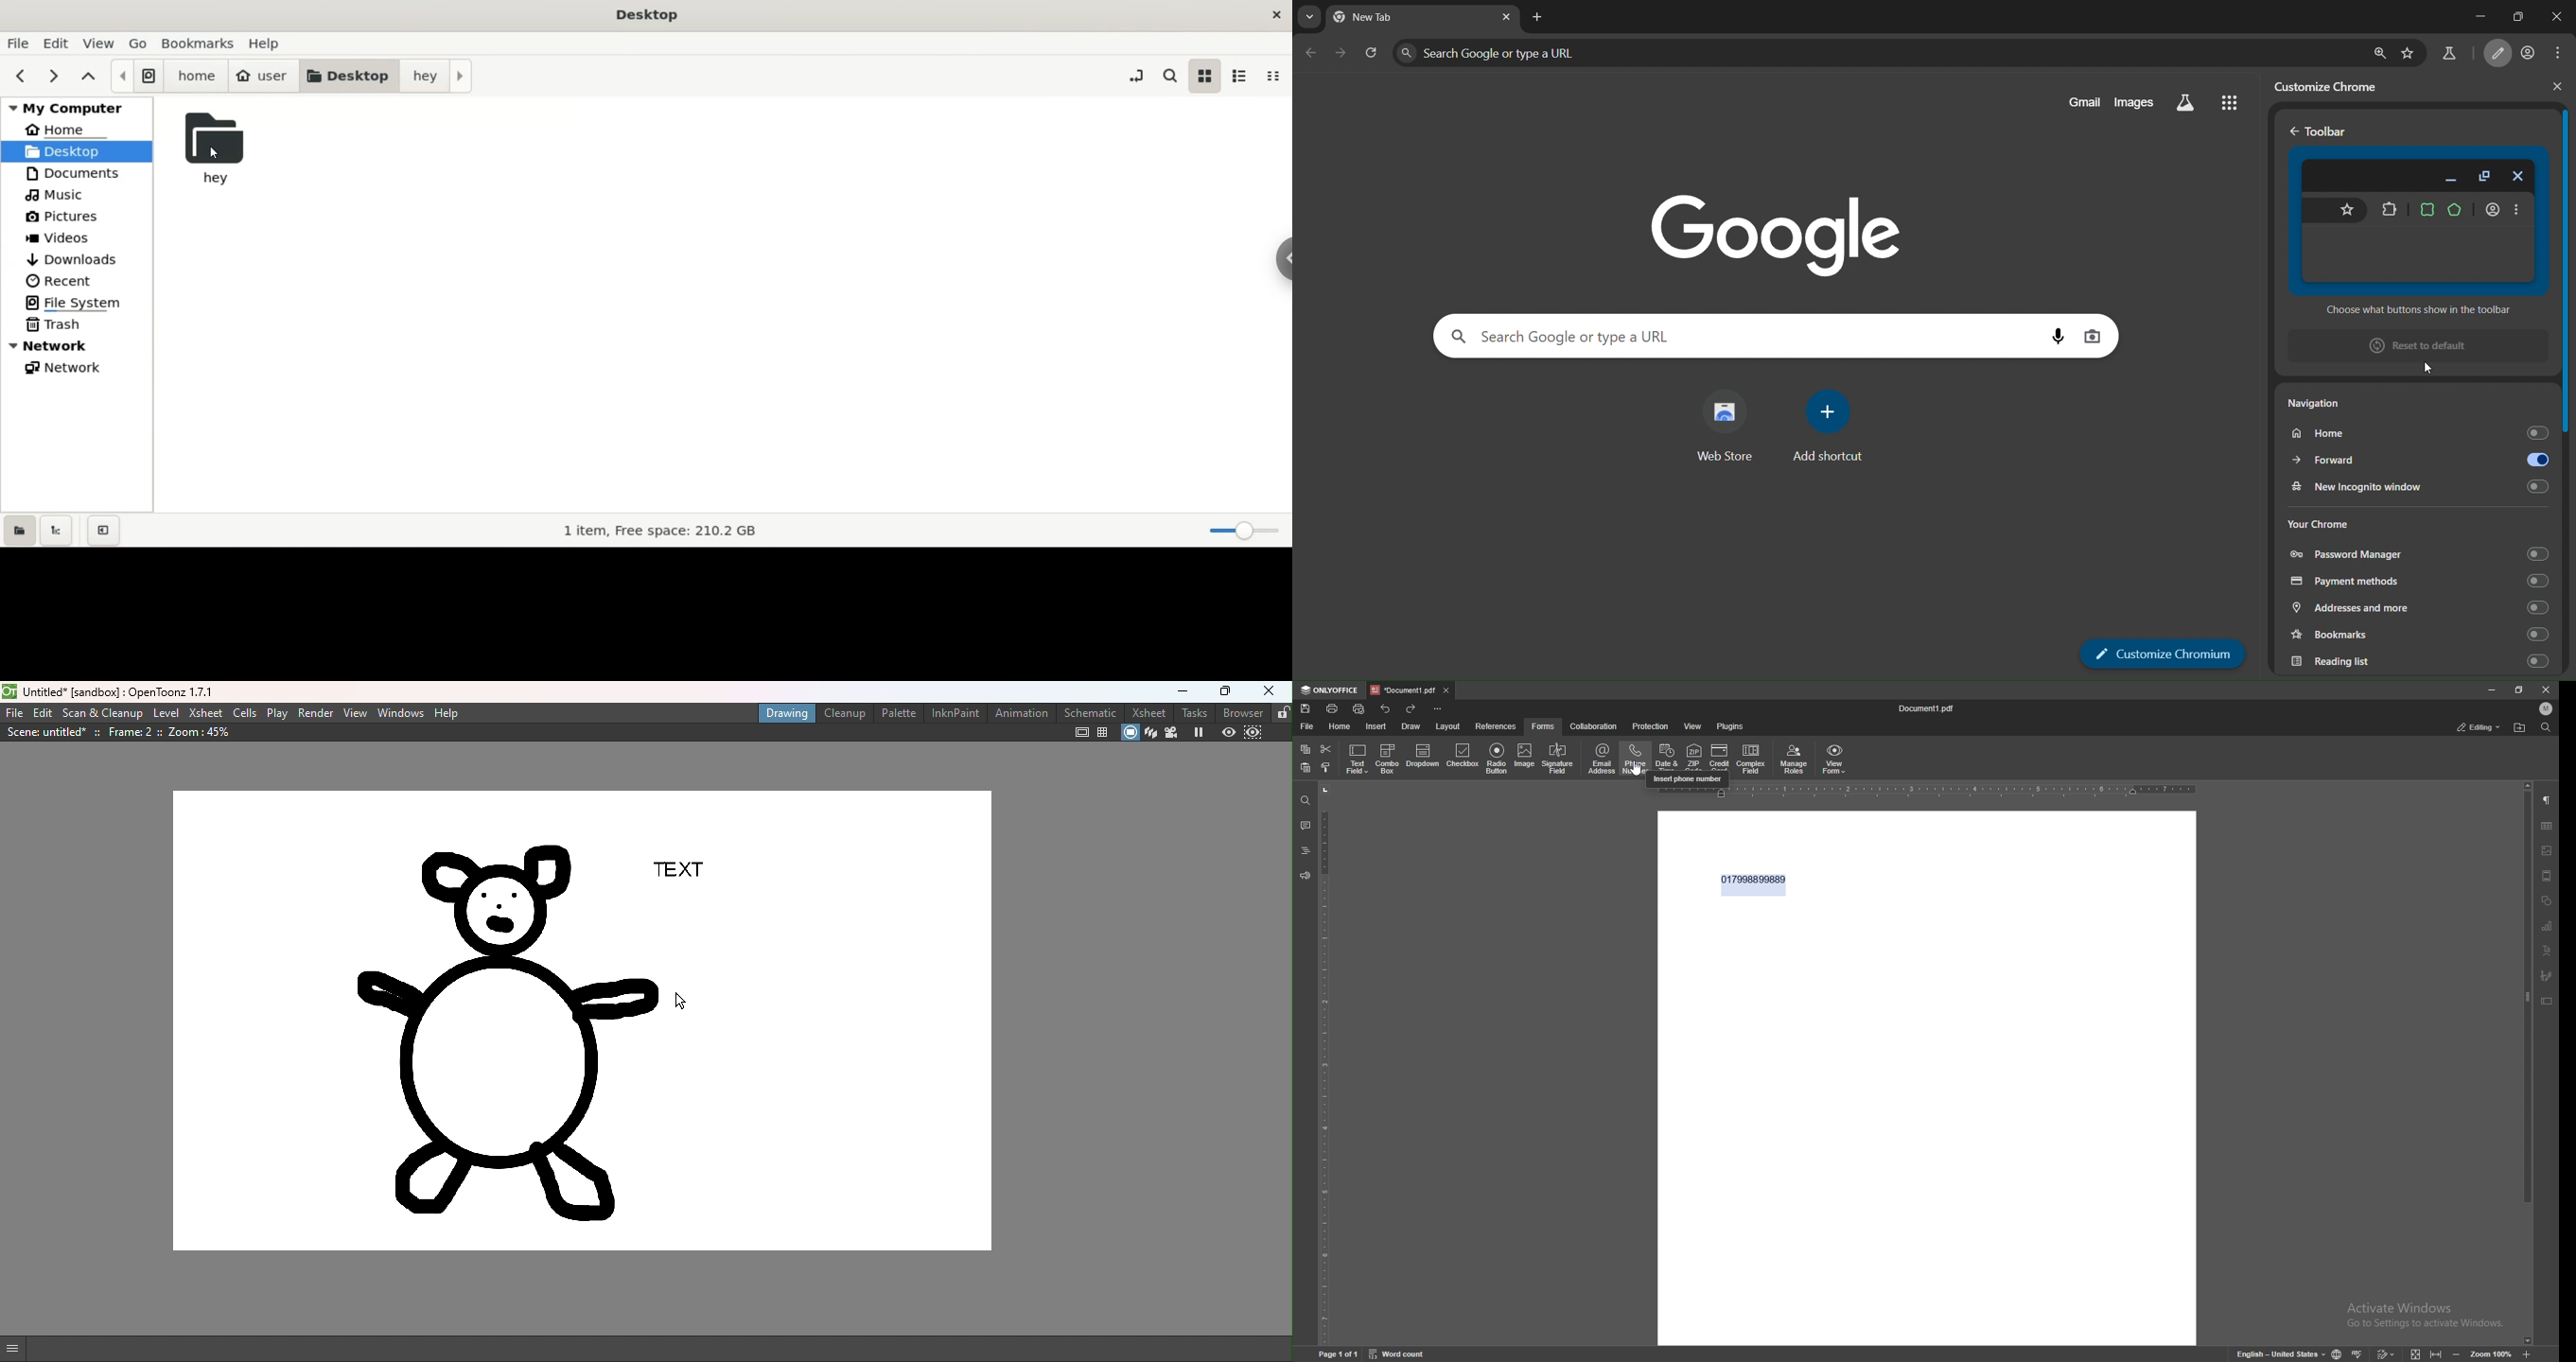 Image resolution: width=2576 pixels, height=1372 pixels. Describe the element at coordinates (1270, 692) in the screenshot. I see `Close` at that location.